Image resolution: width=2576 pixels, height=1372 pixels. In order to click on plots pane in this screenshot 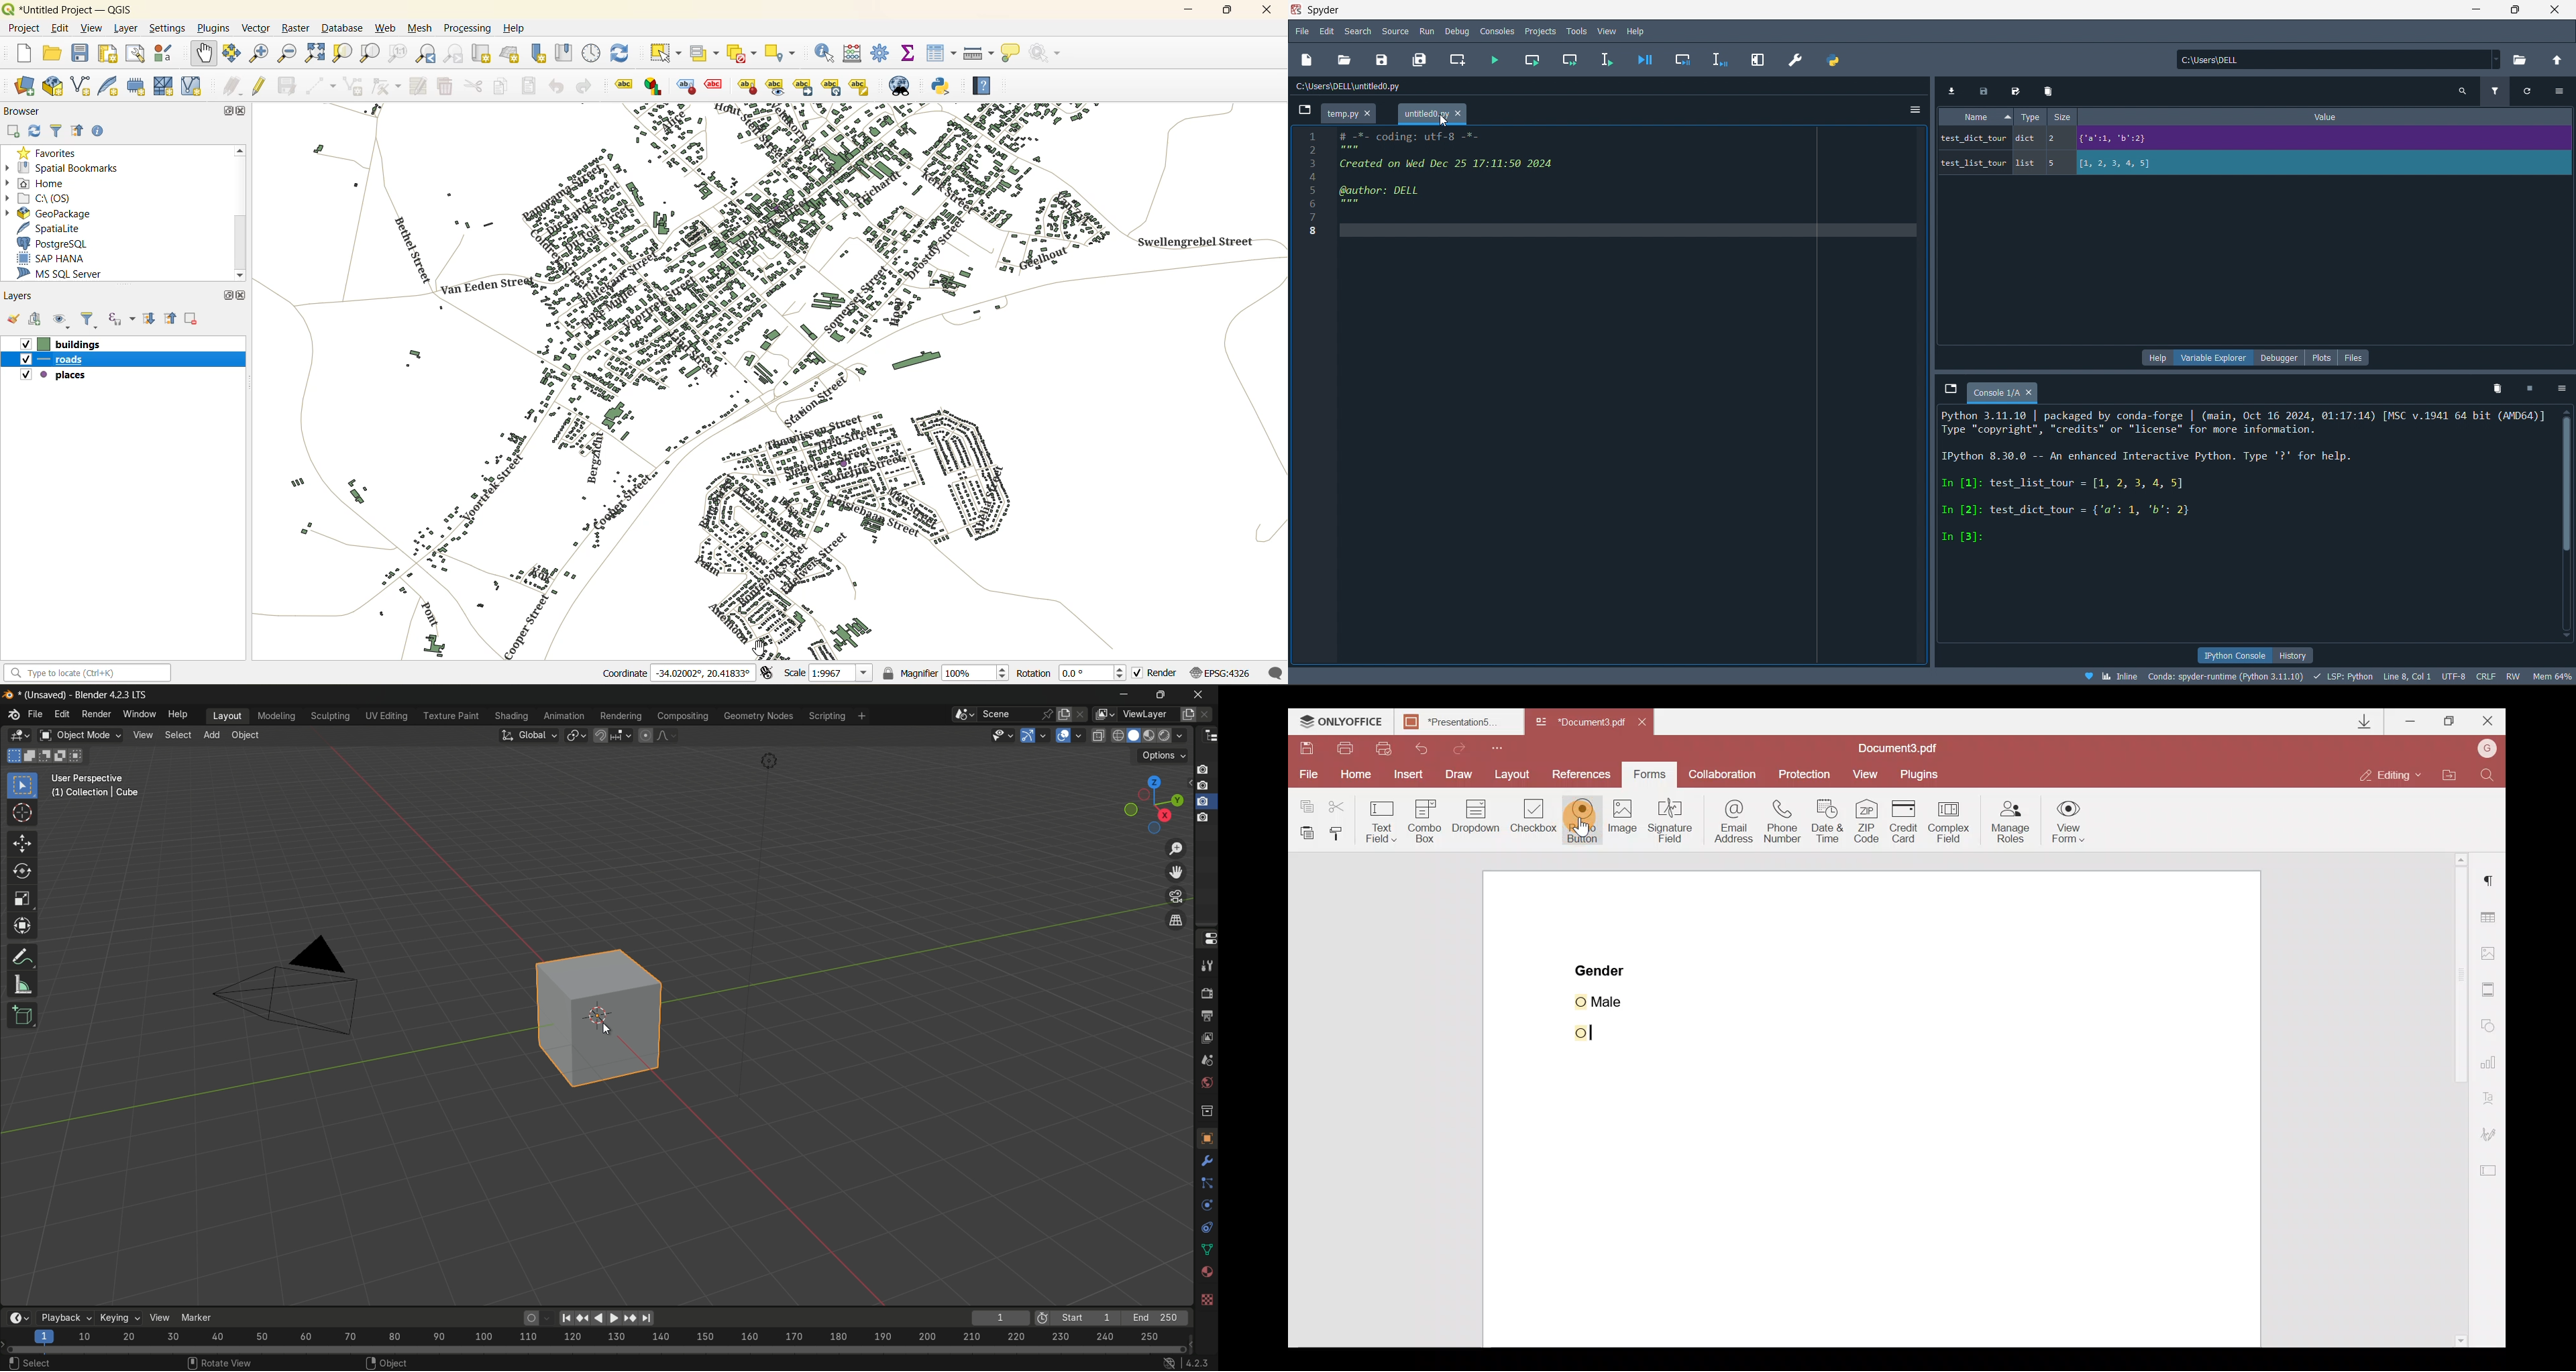, I will do `click(2324, 358)`.